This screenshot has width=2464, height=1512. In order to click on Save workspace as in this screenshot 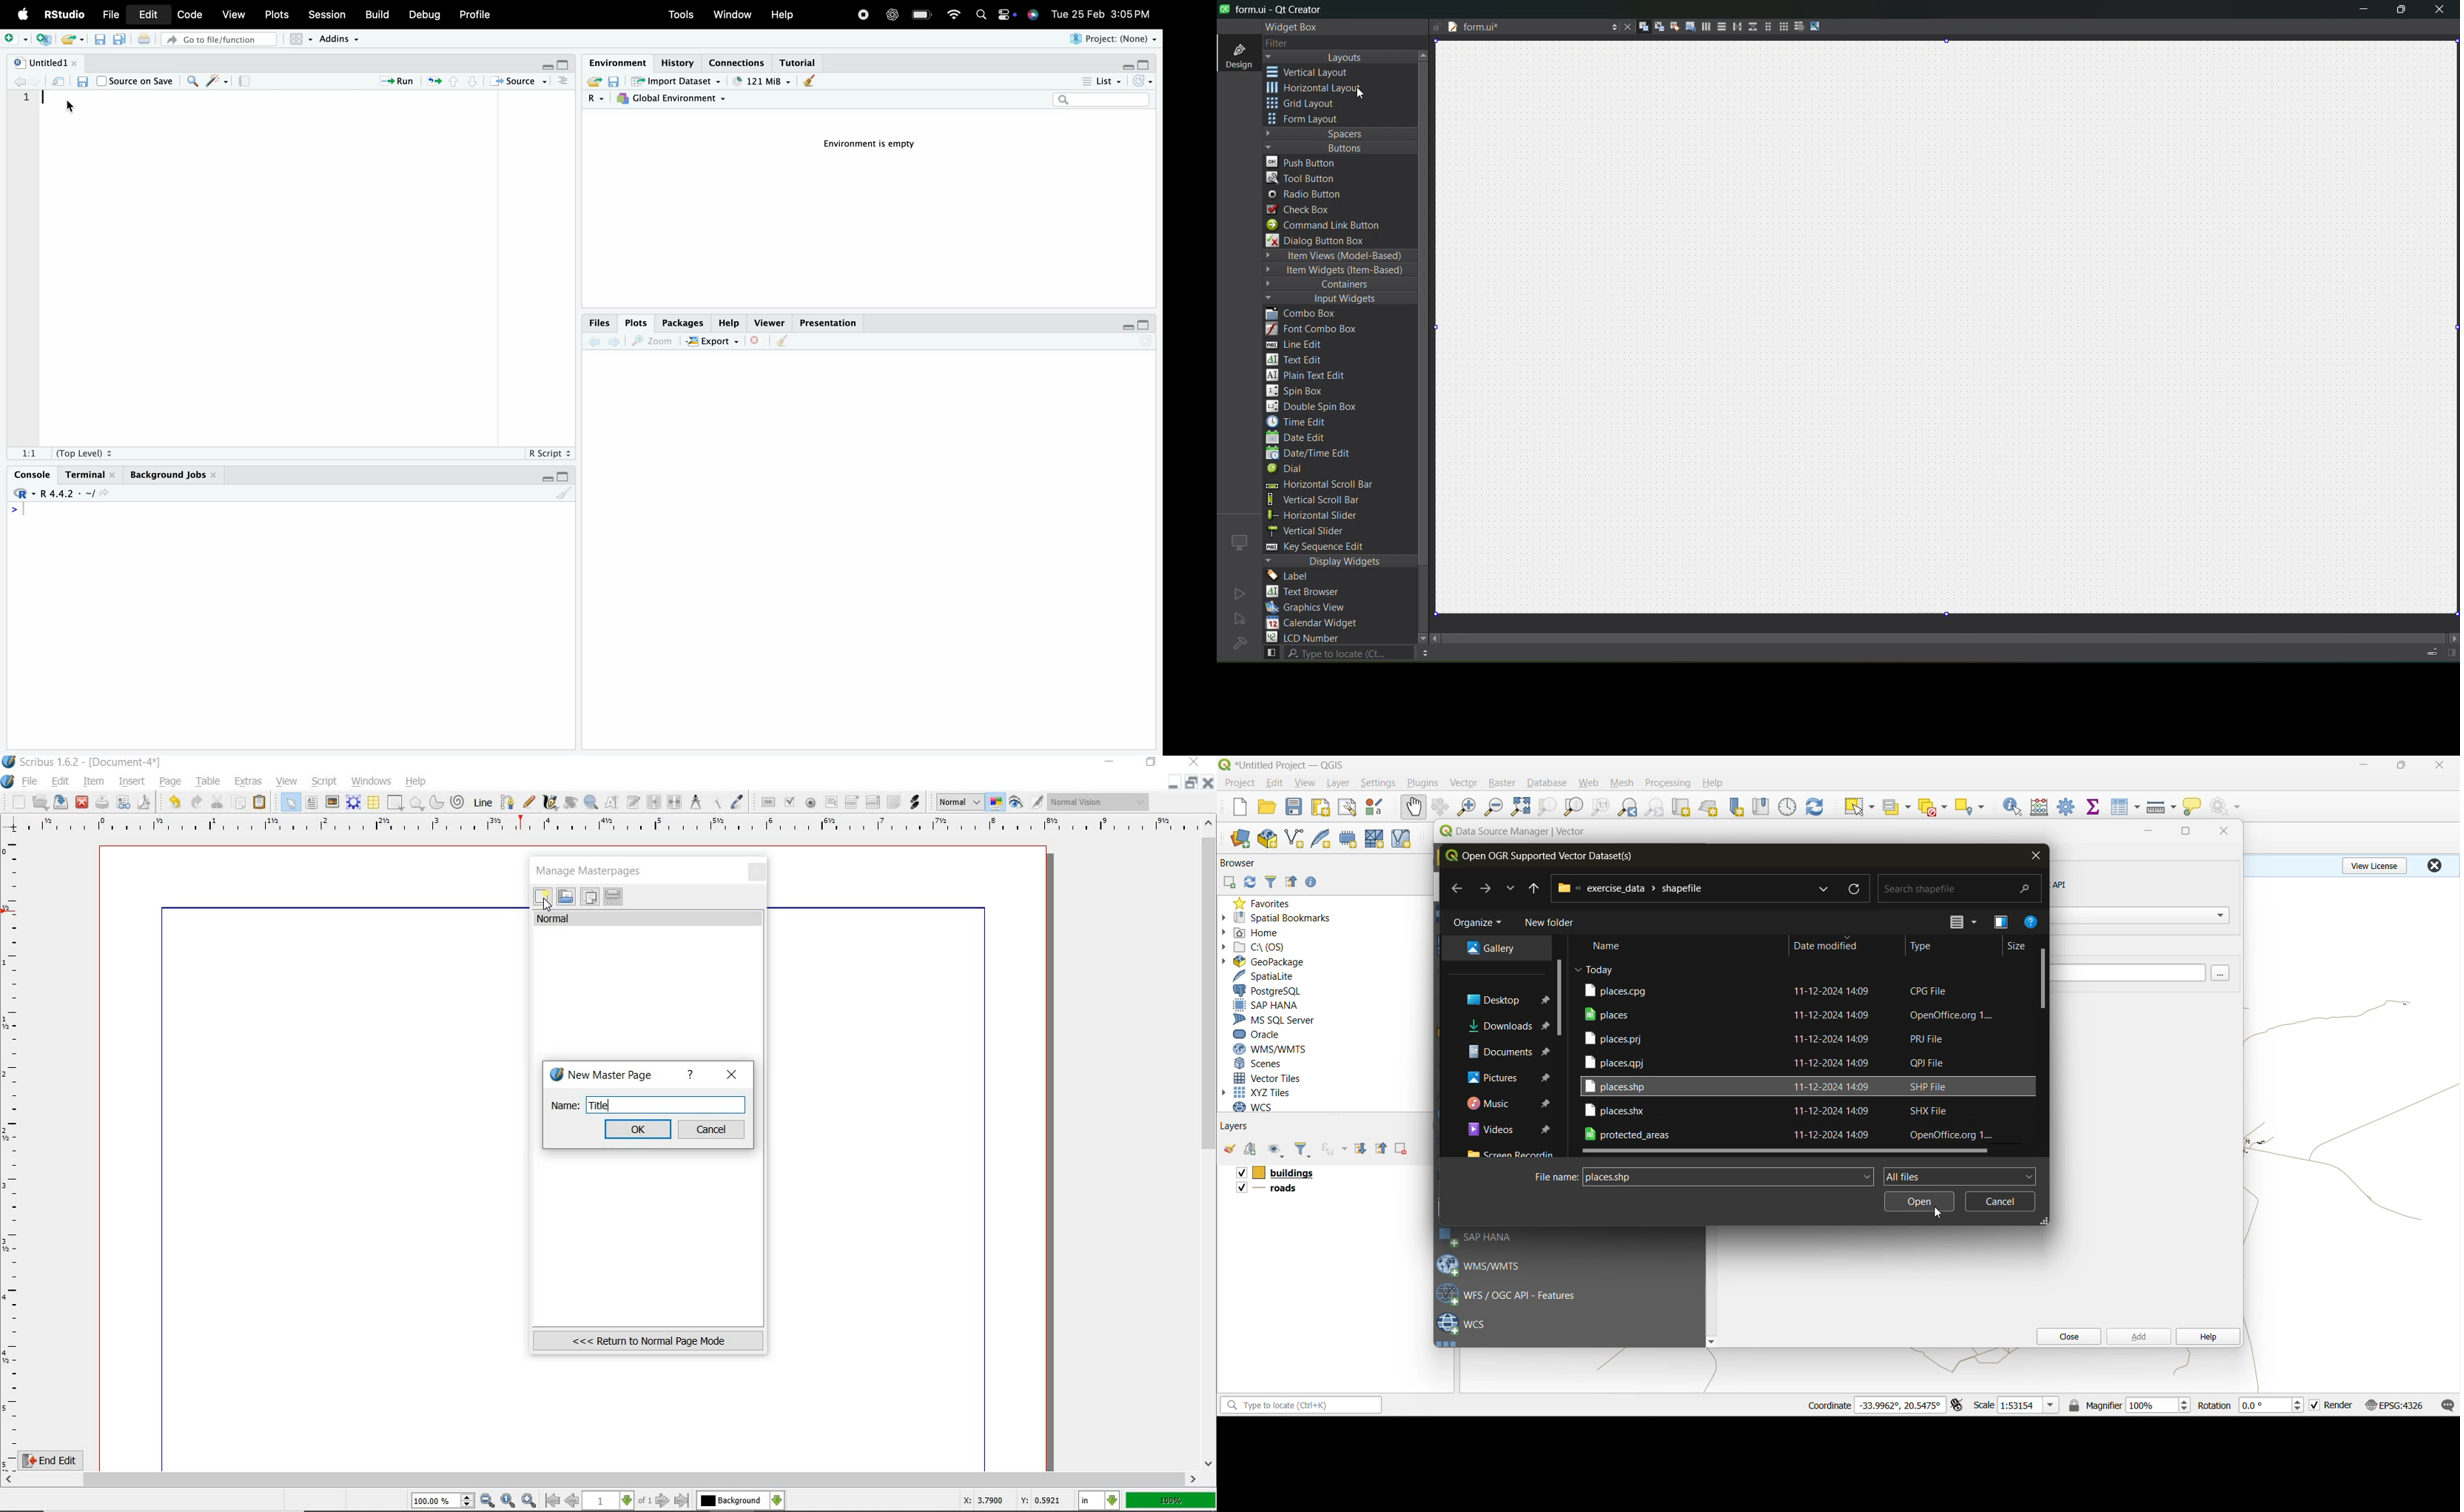, I will do `click(617, 82)`.